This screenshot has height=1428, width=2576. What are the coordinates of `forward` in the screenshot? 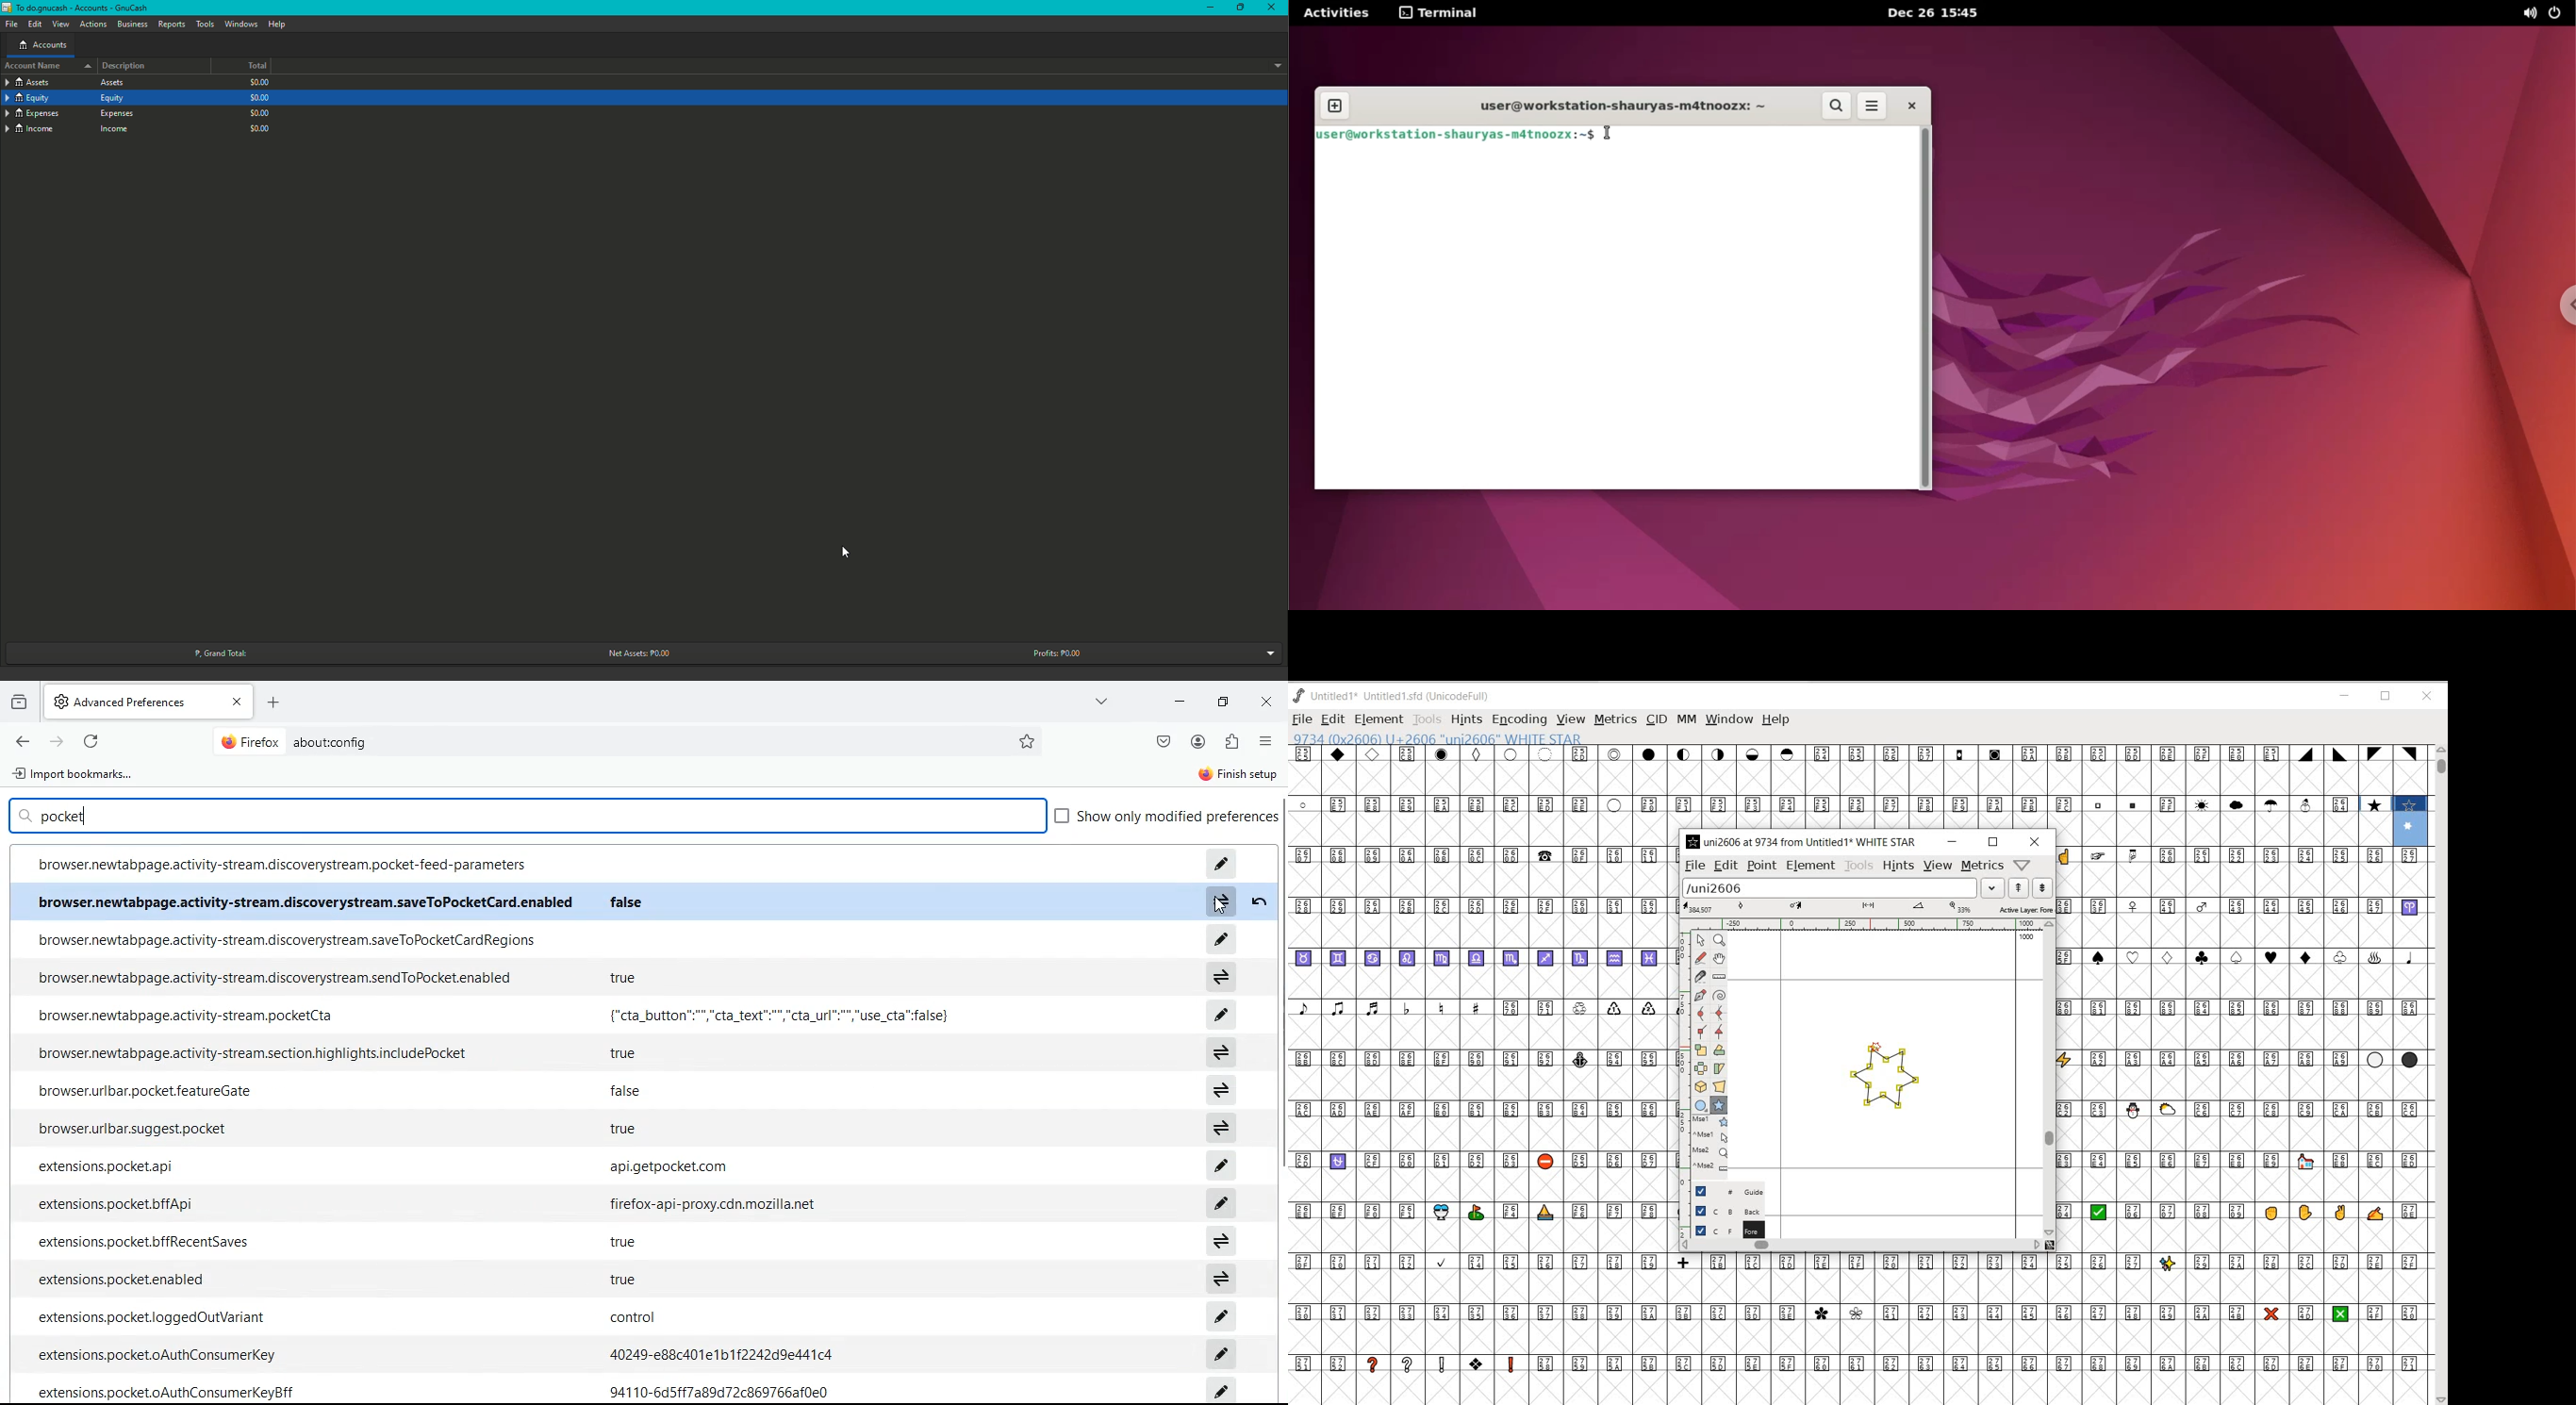 It's located at (58, 741).